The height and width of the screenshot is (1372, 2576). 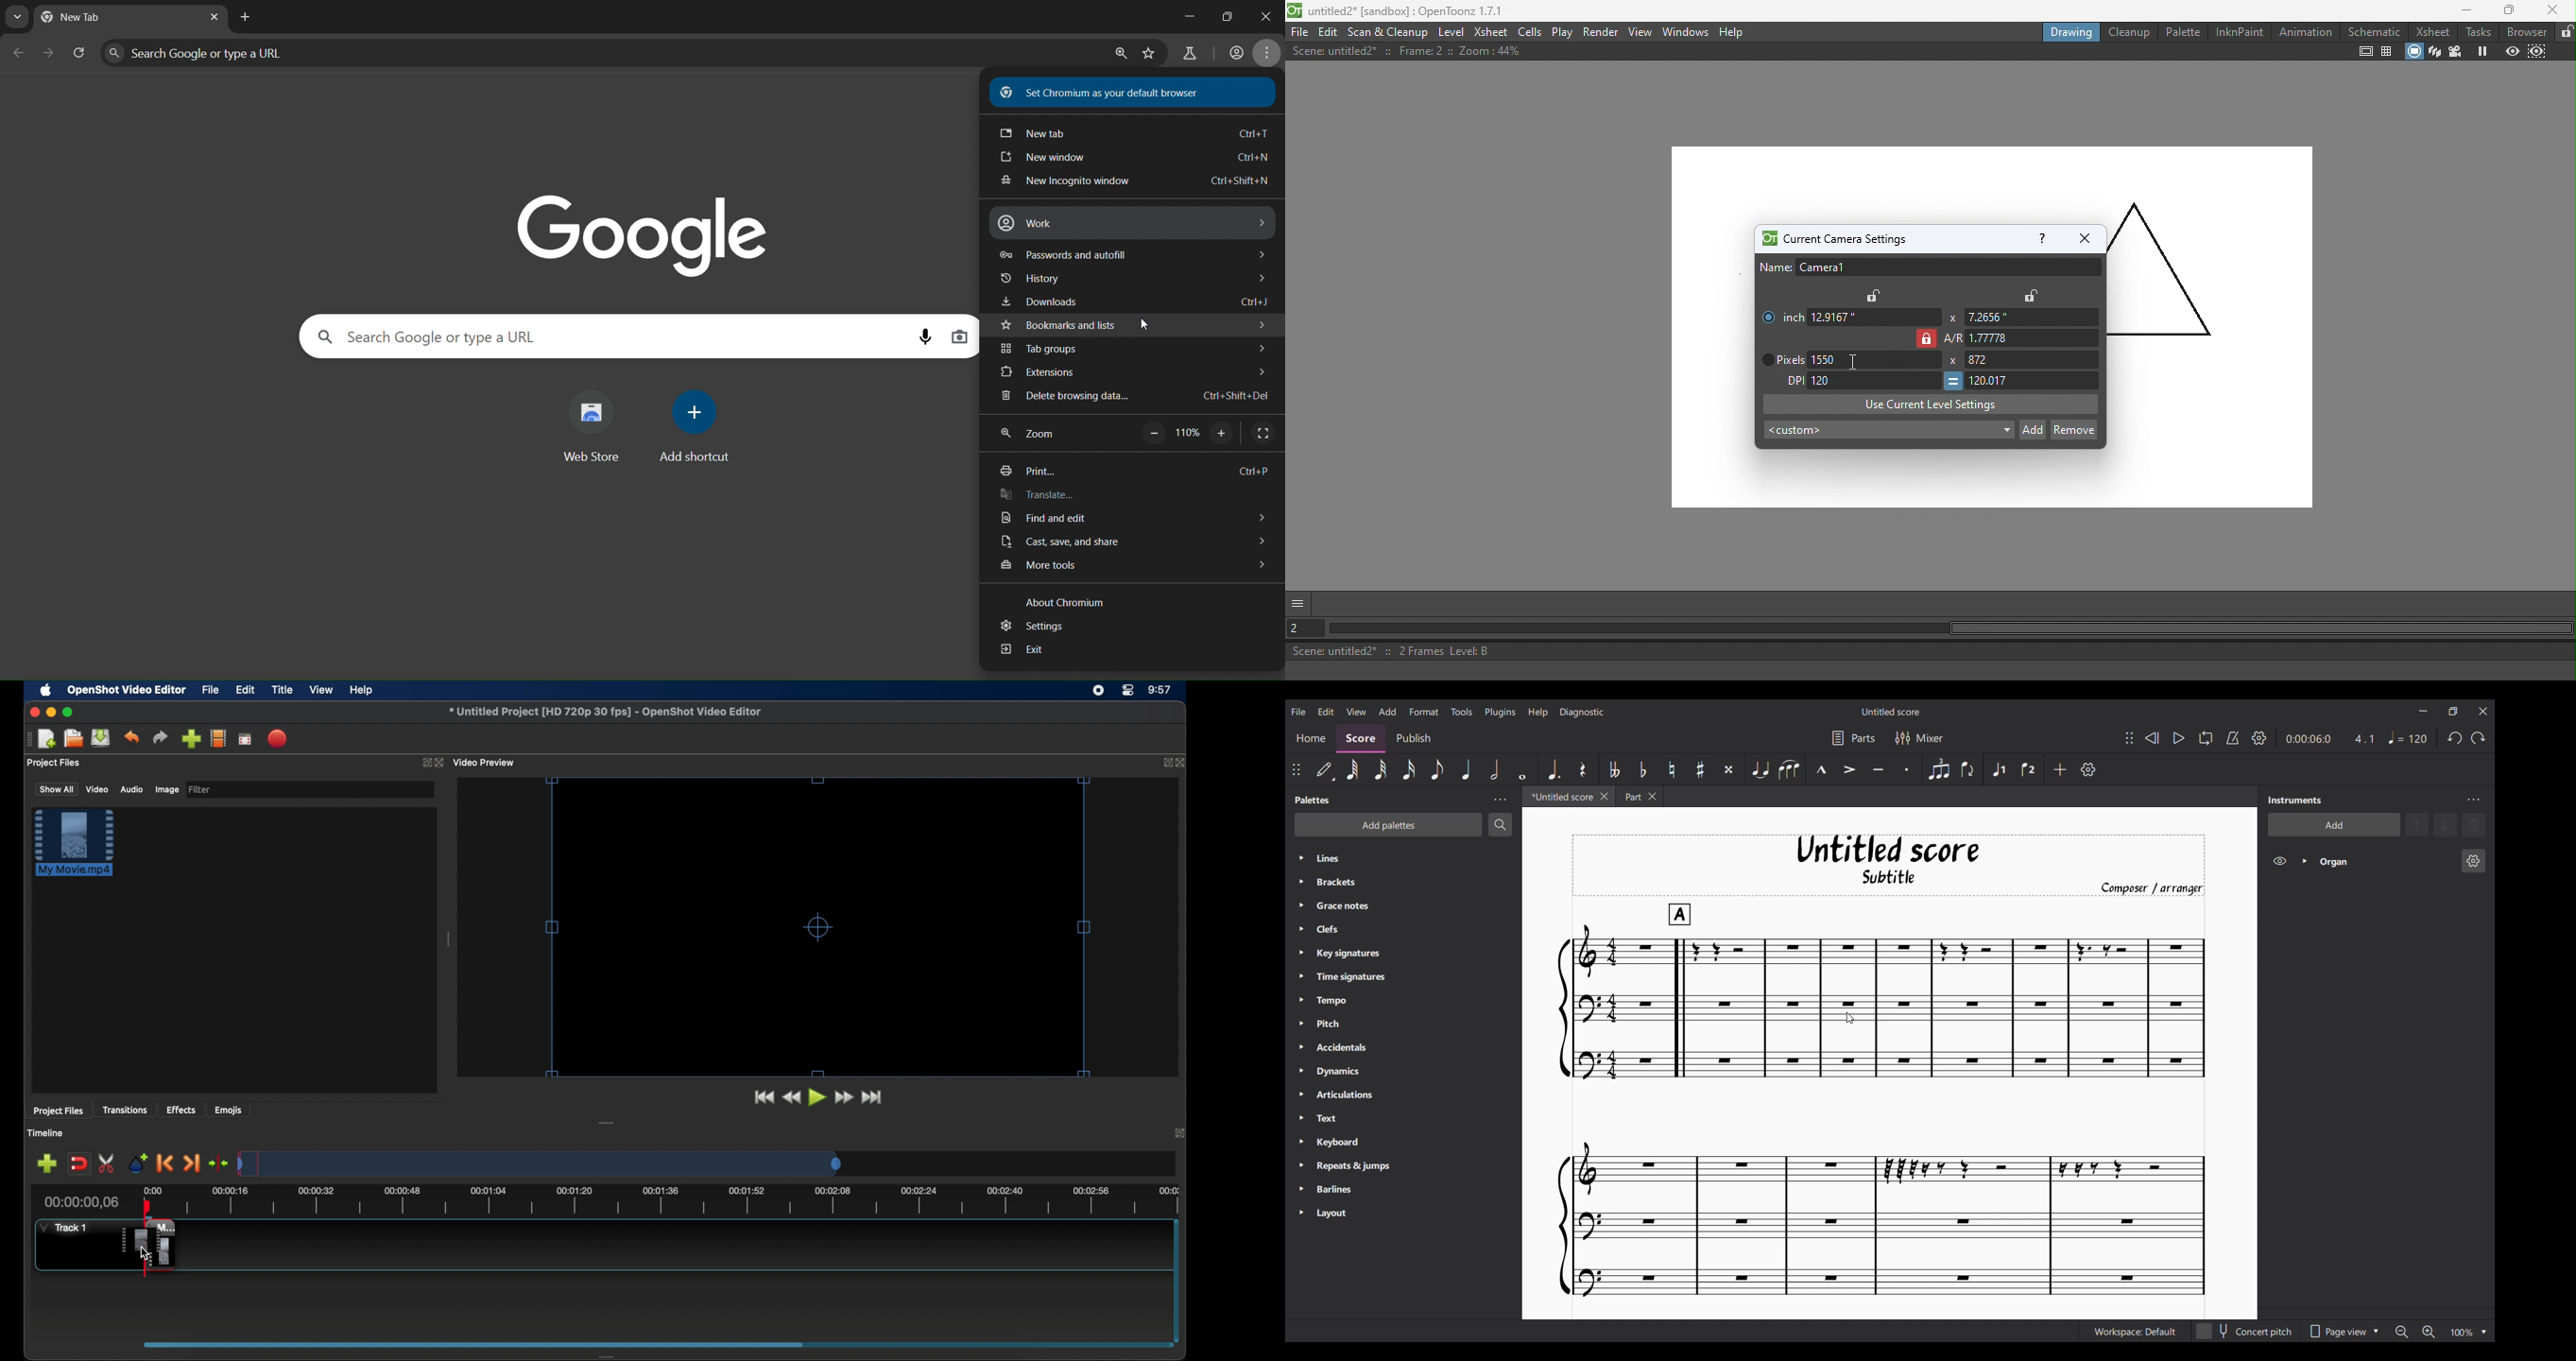 What do you see at coordinates (131, 737) in the screenshot?
I see `undo` at bounding box center [131, 737].